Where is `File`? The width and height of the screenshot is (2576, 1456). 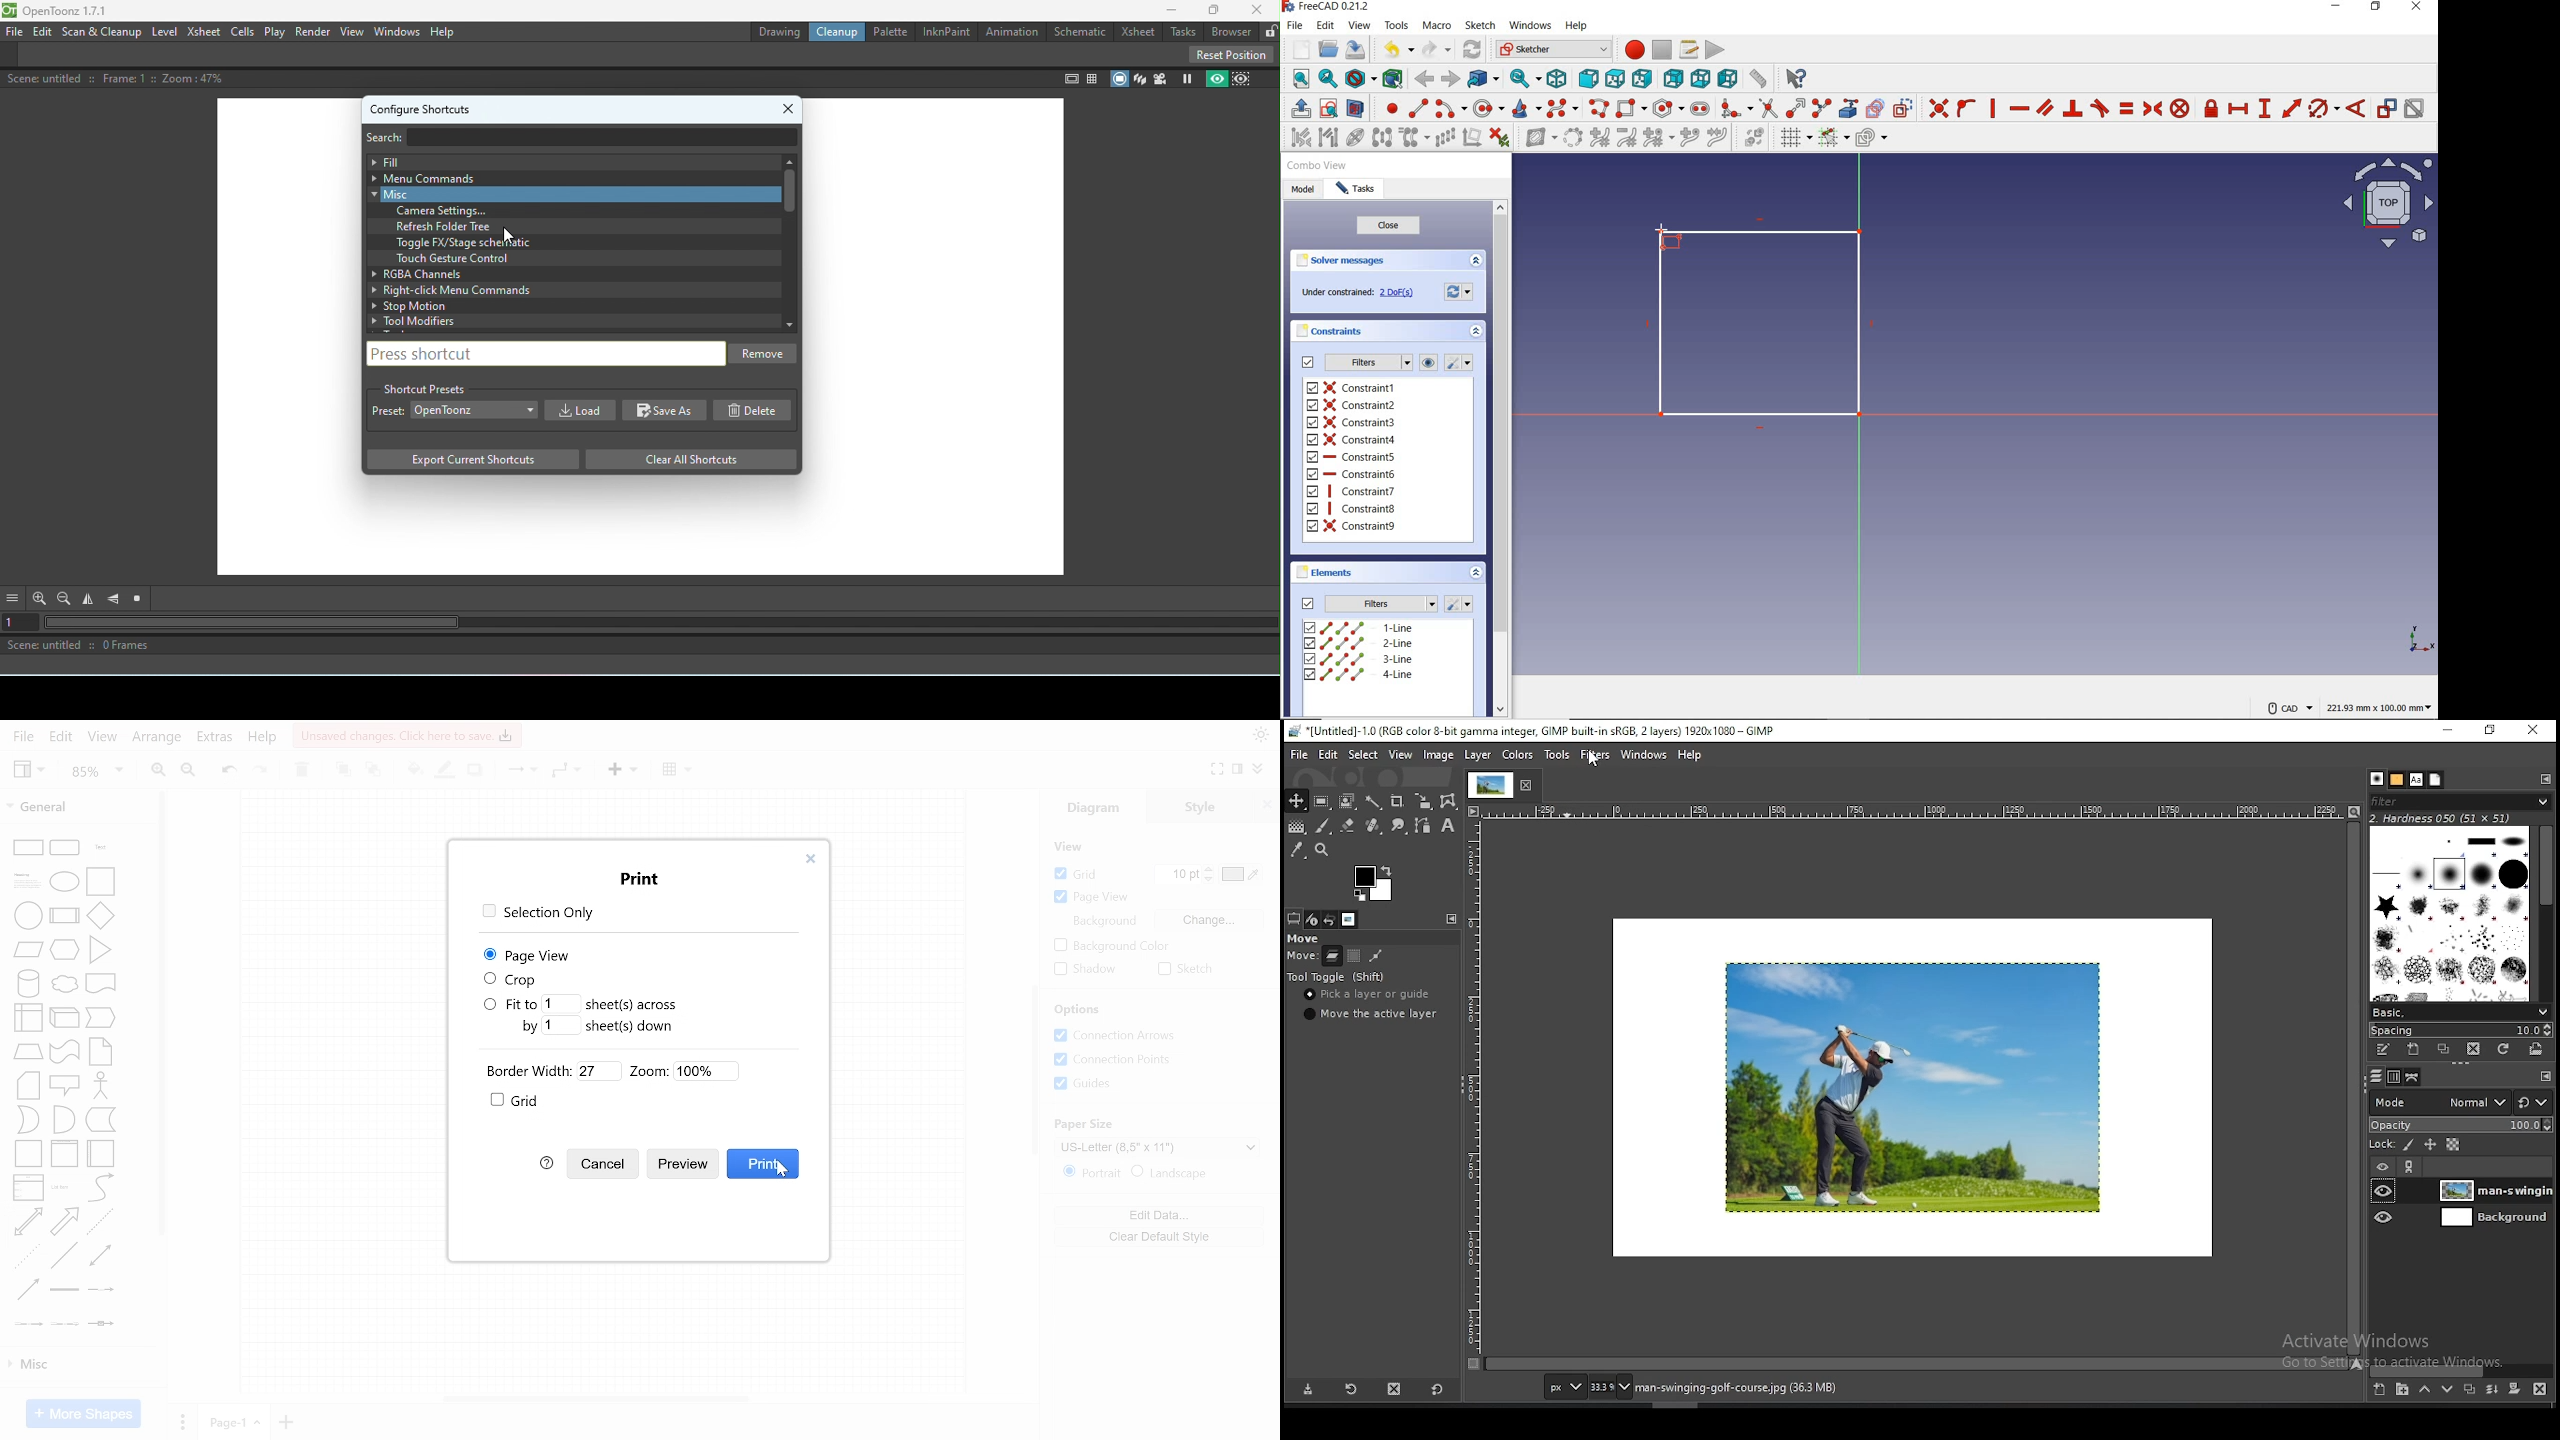
File is located at coordinates (22, 737).